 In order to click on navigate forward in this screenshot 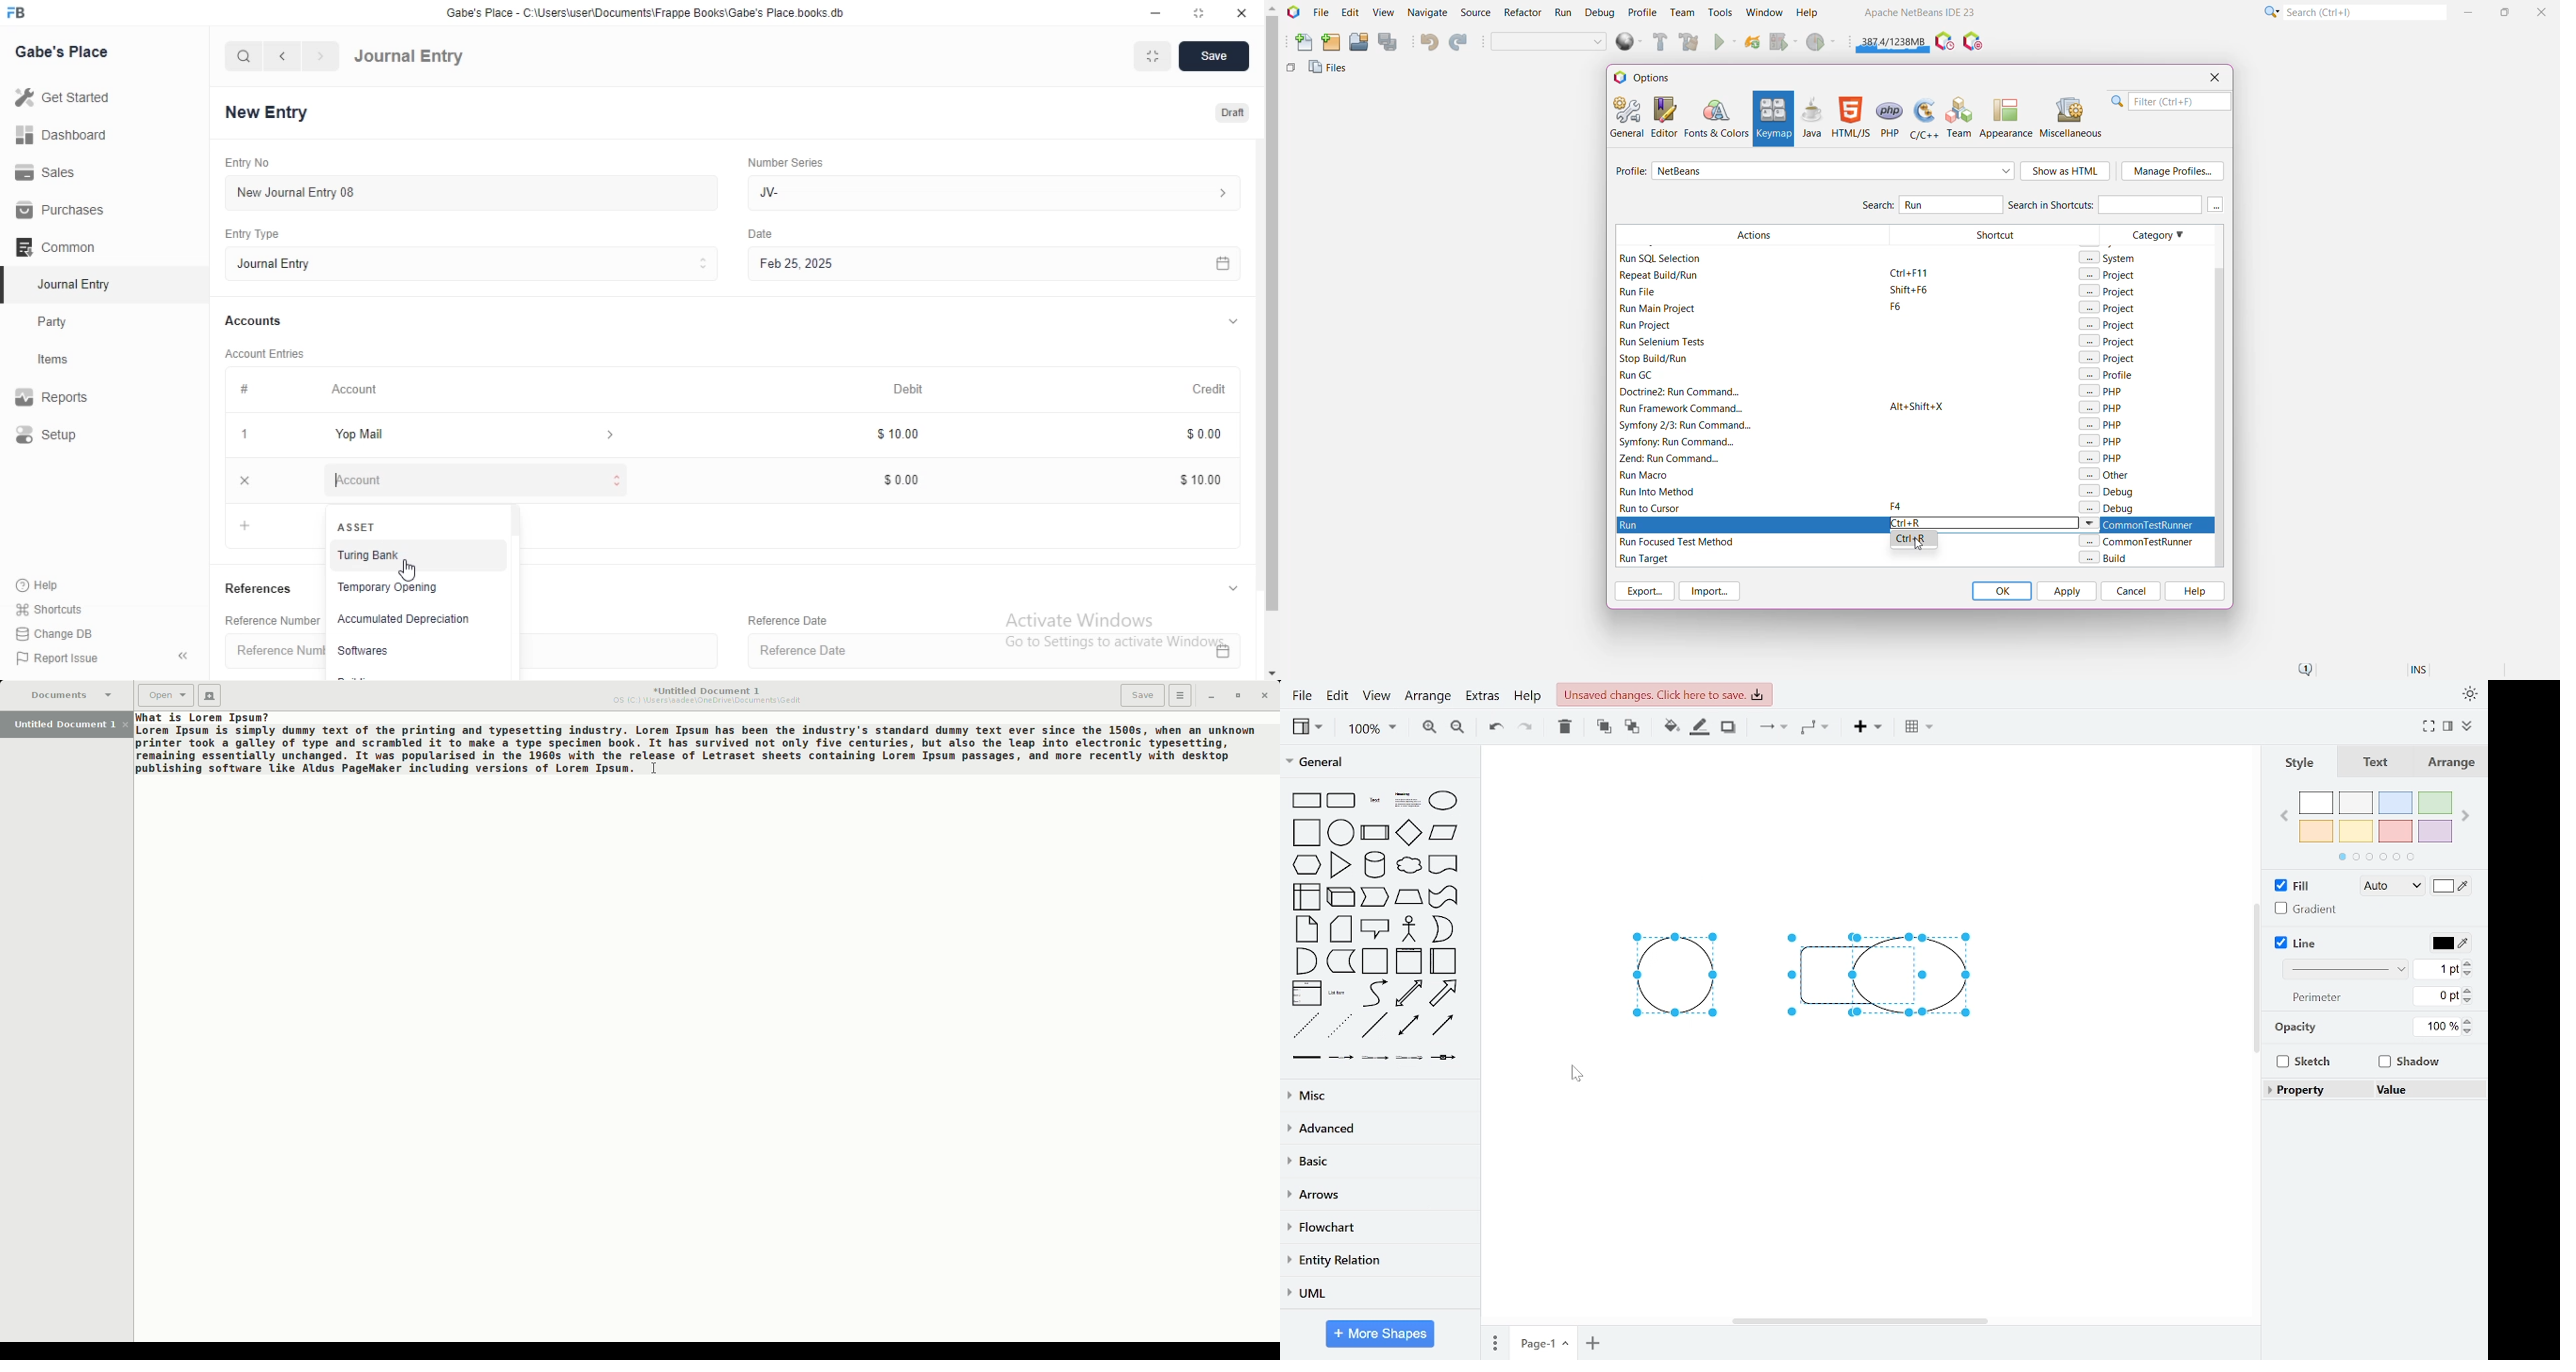, I will do `click(321, 56)`.